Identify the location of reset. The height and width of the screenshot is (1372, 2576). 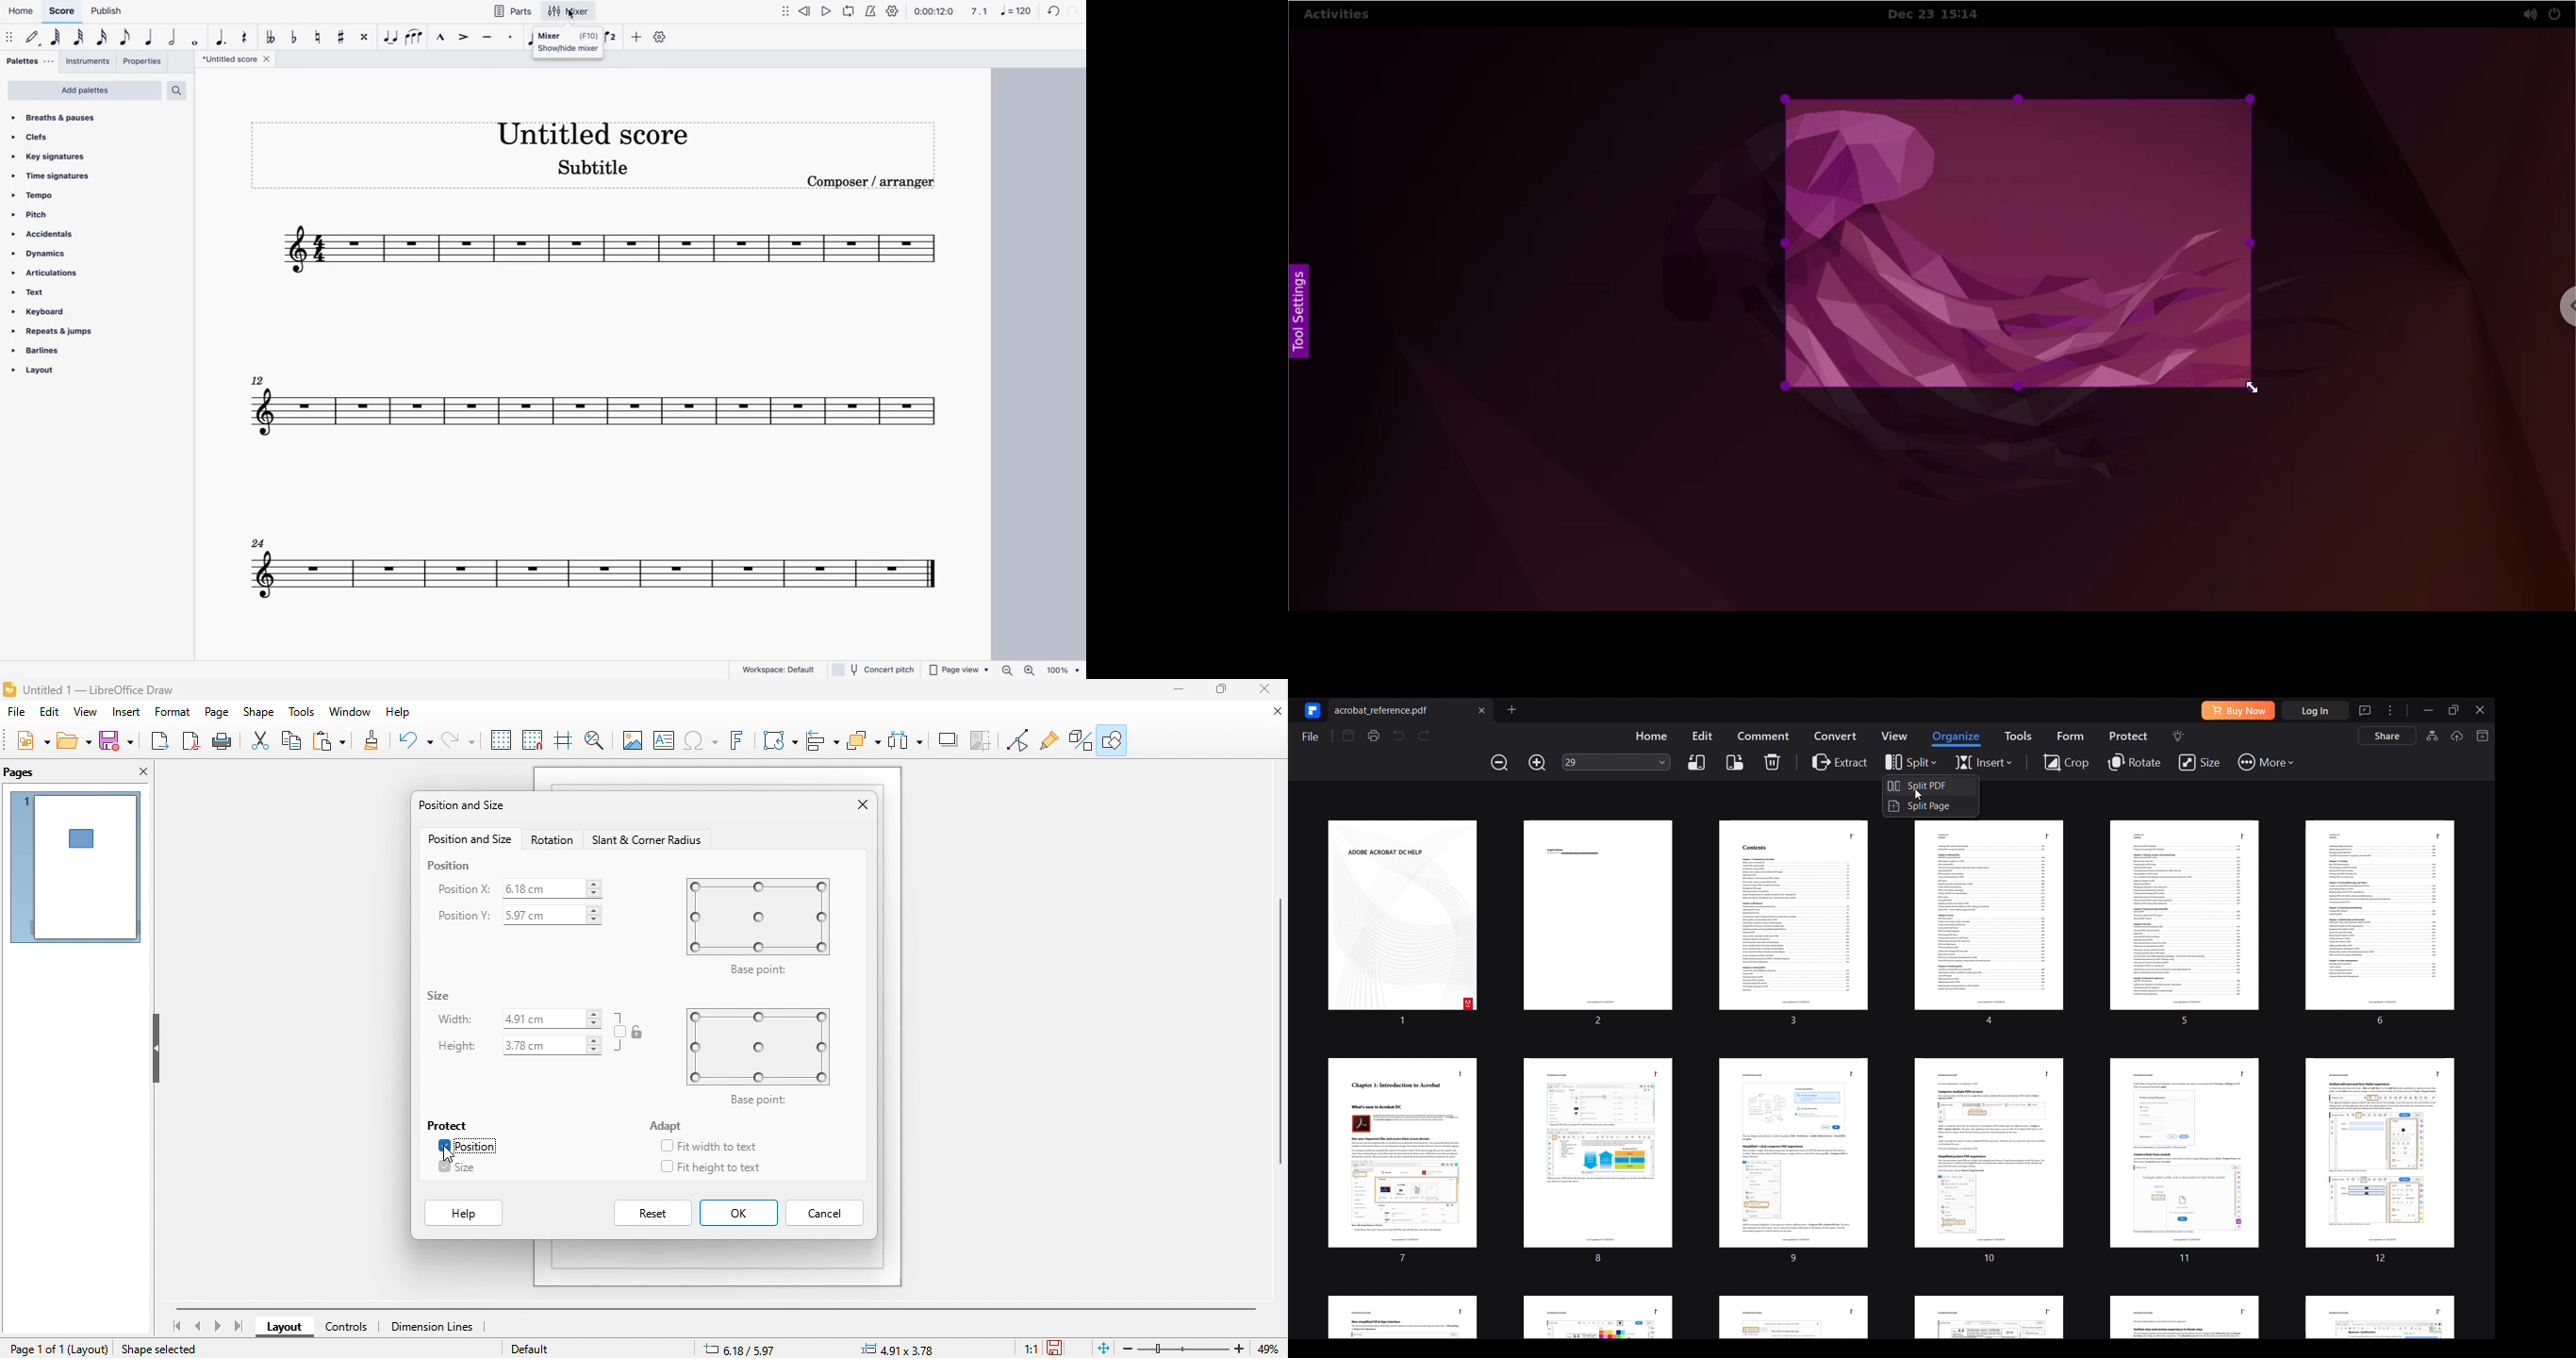
(654, 1213).